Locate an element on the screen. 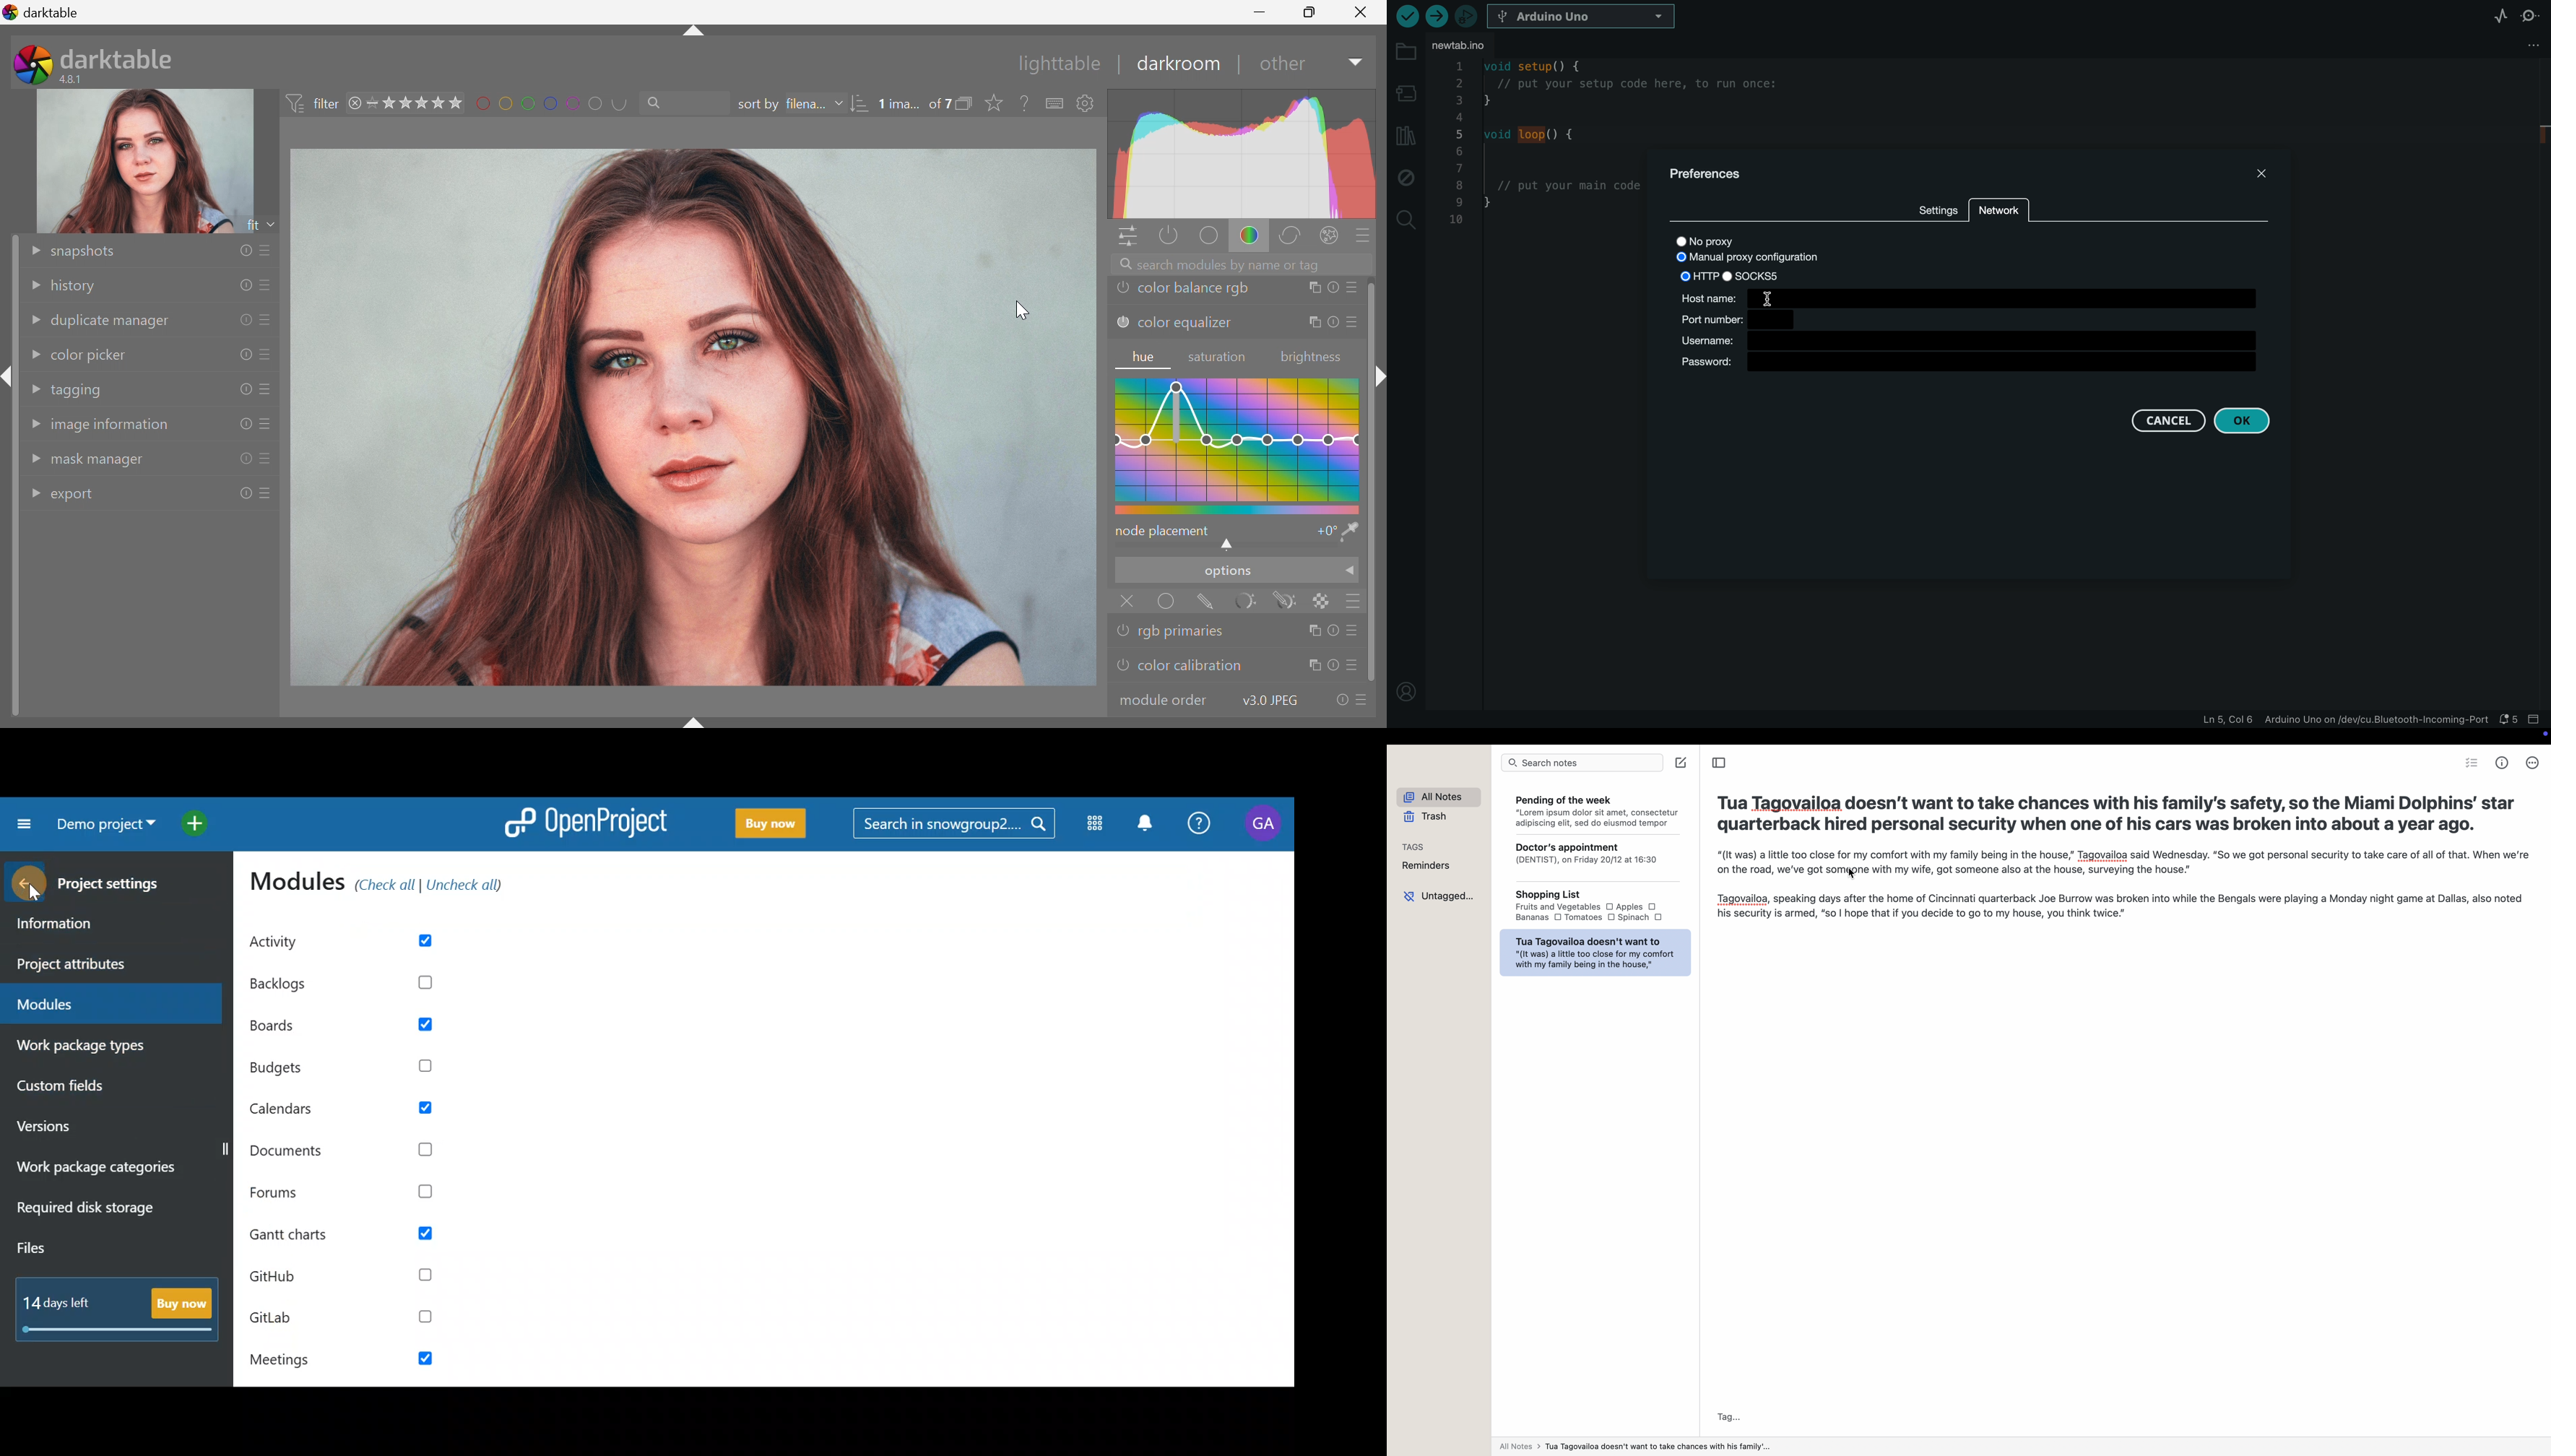 The height and width of the screenshot is (1456, 2576). 'rgb primaries' is switched off is located at coordinates (1124, 629).